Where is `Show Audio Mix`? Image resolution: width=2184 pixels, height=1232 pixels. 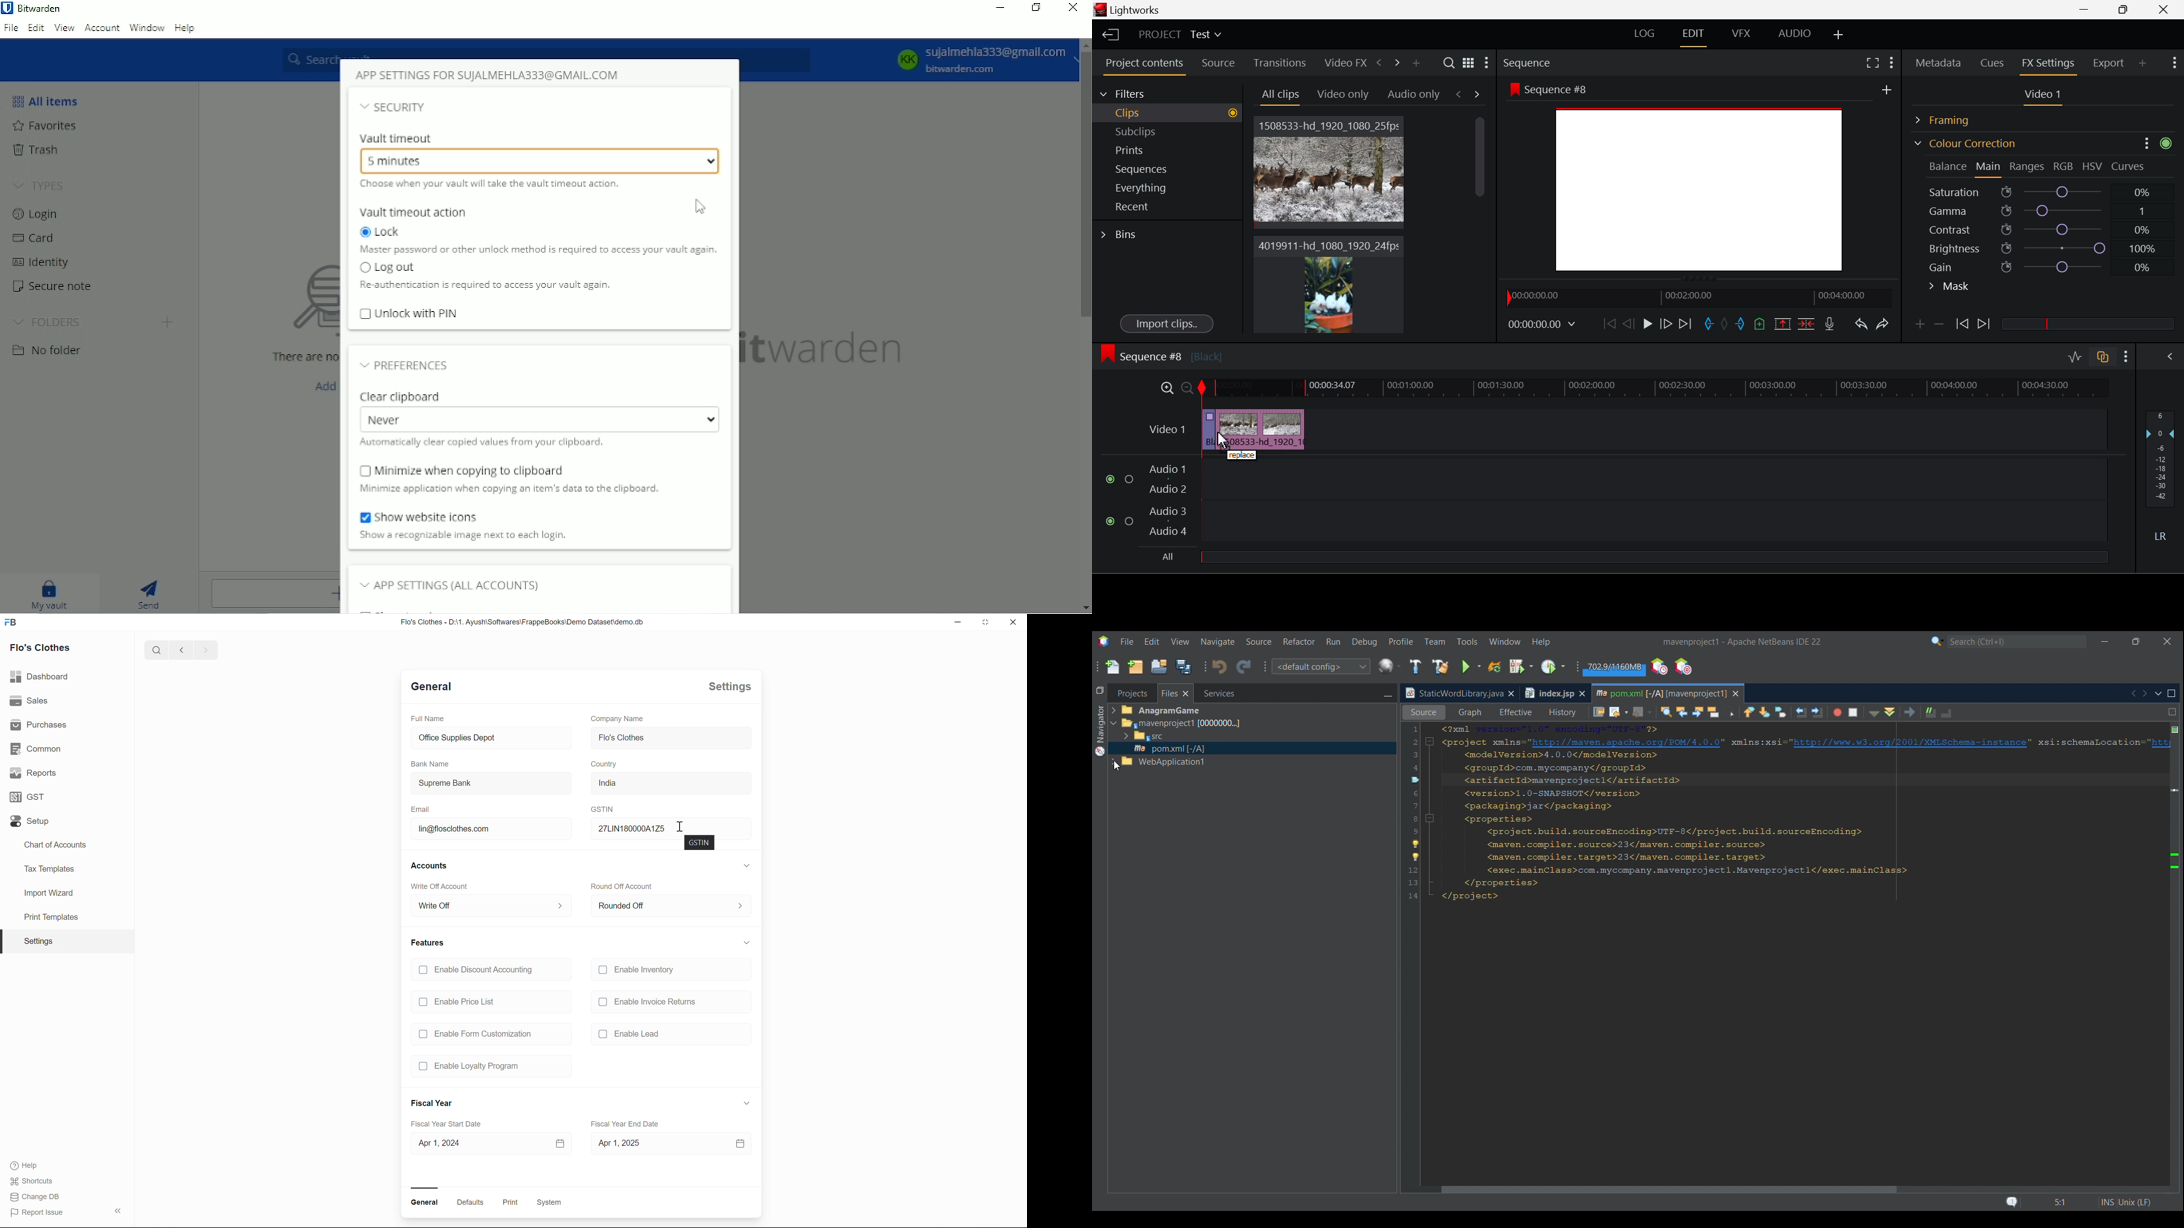
Show Audio Mix is located at coordinates (2171, 355).